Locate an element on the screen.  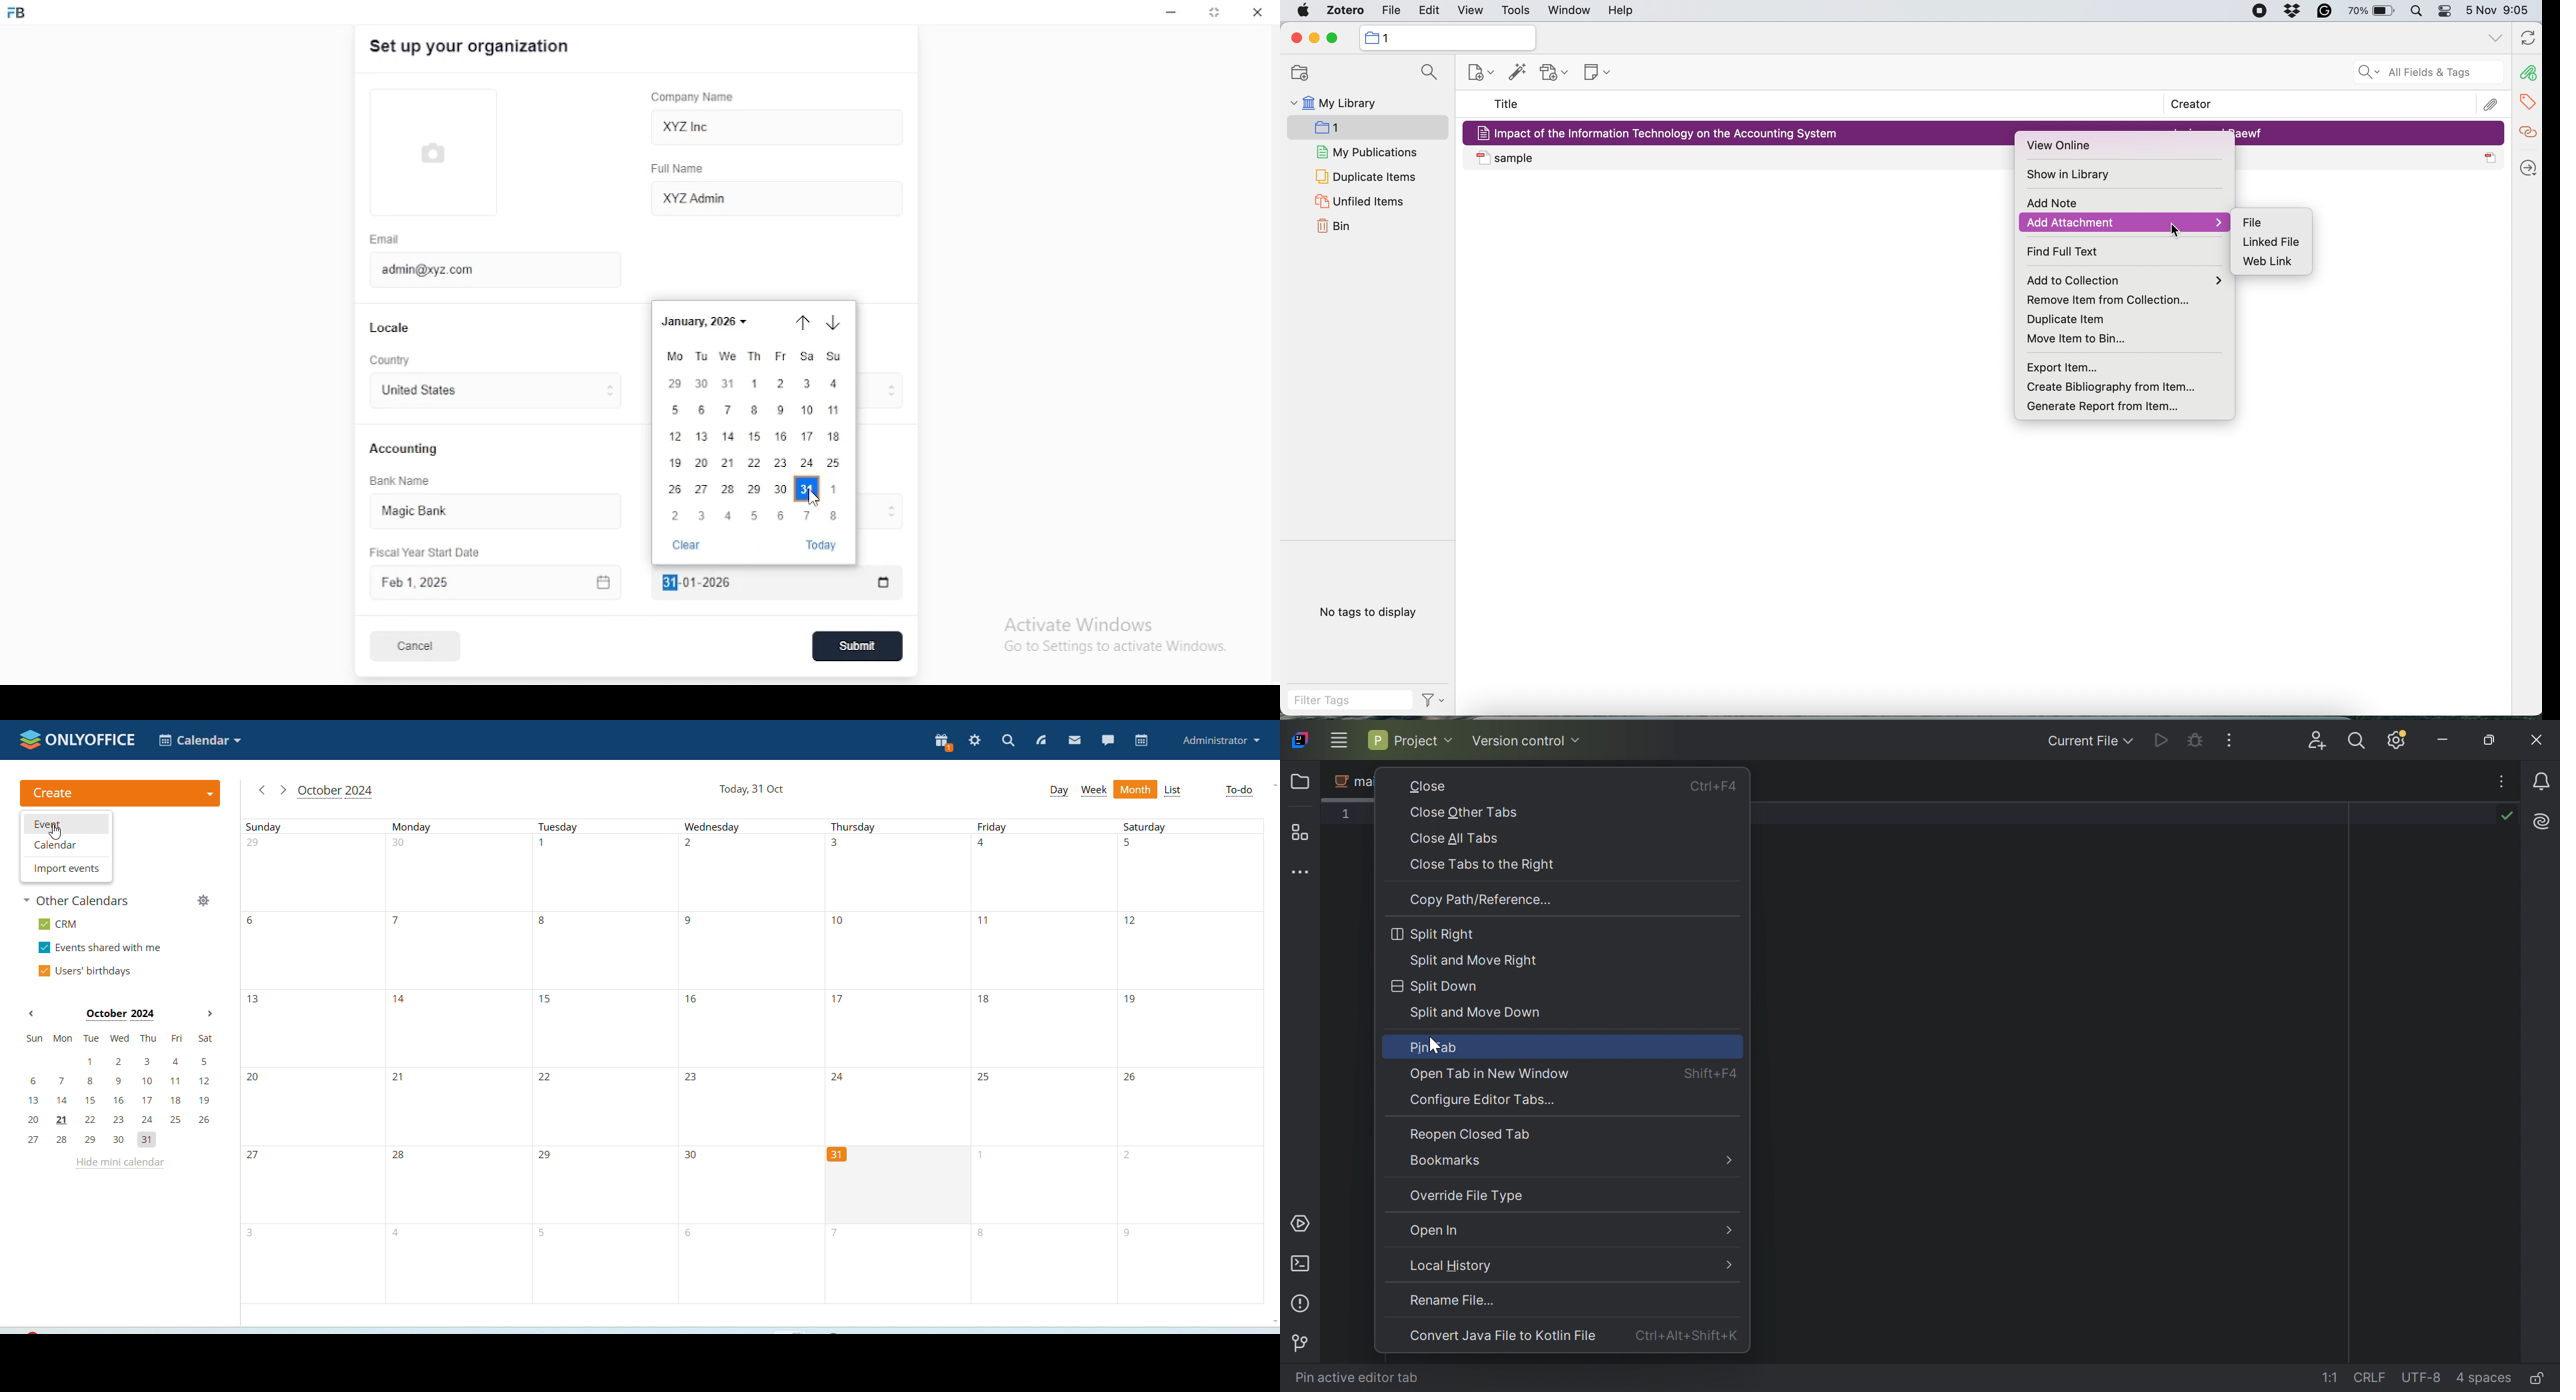
no tags to display is located at coordinates (1370, 612).